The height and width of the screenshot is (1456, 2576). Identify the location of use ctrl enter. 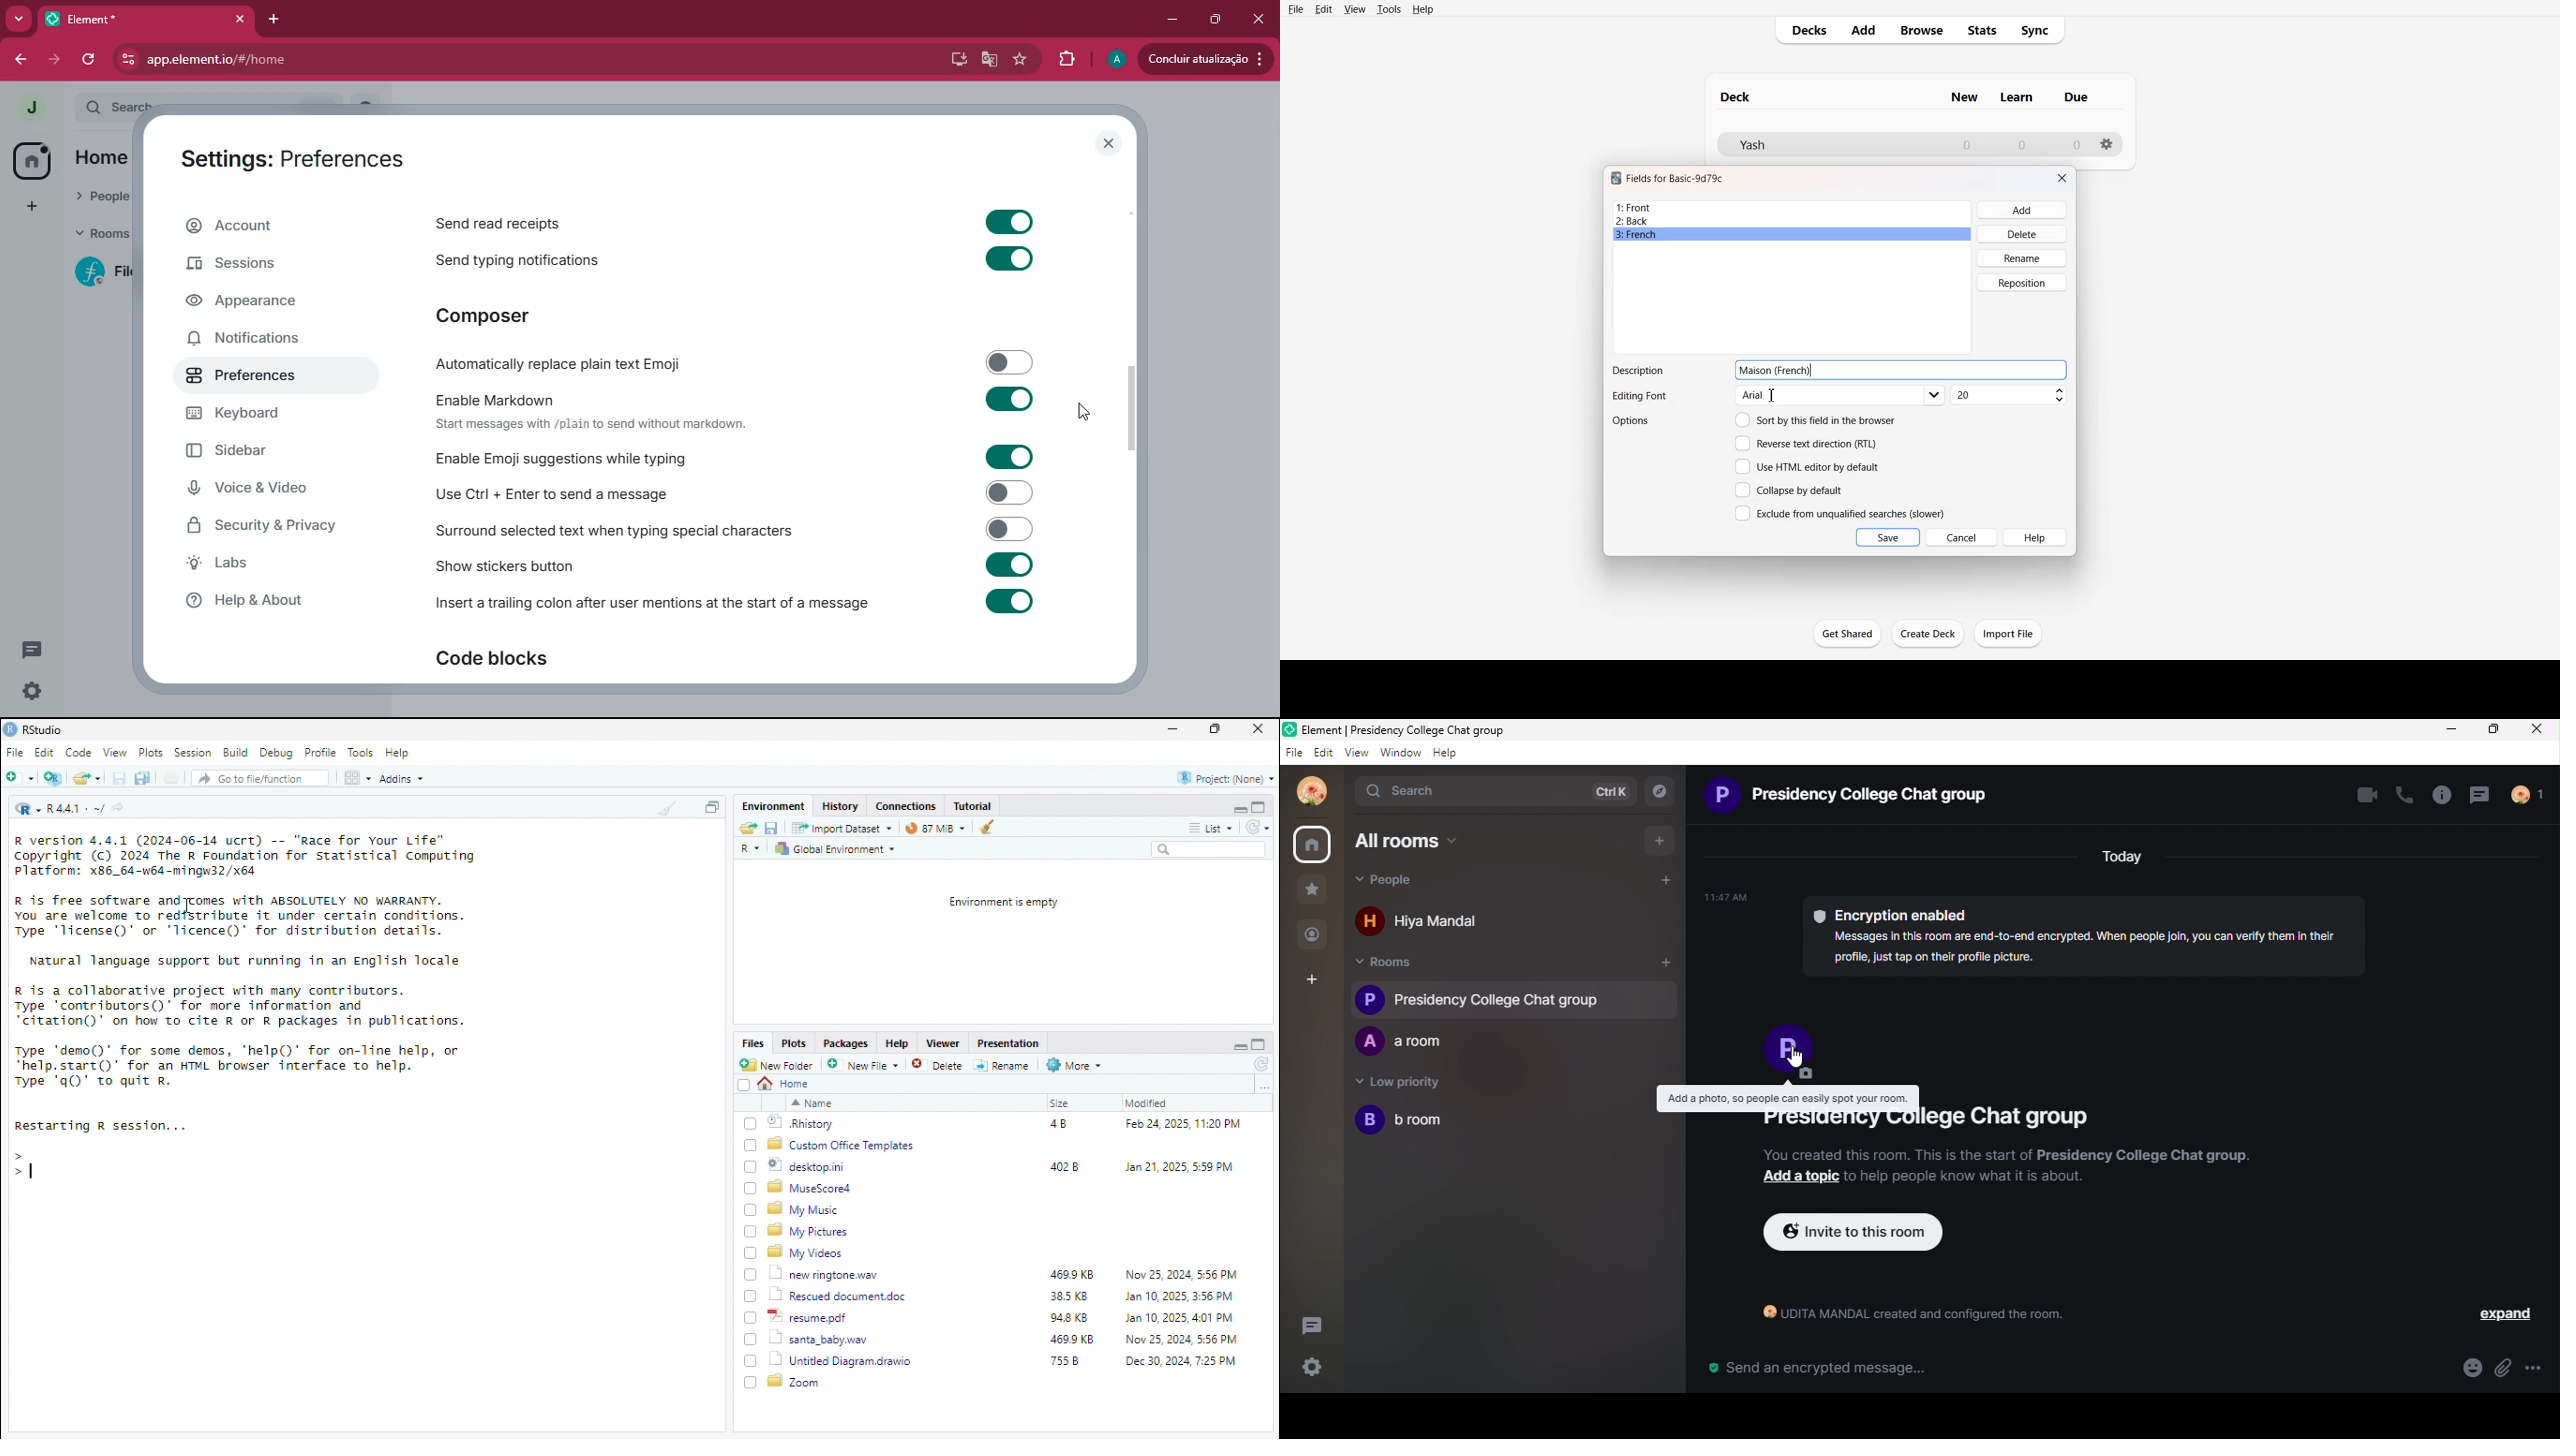
(562, 492).